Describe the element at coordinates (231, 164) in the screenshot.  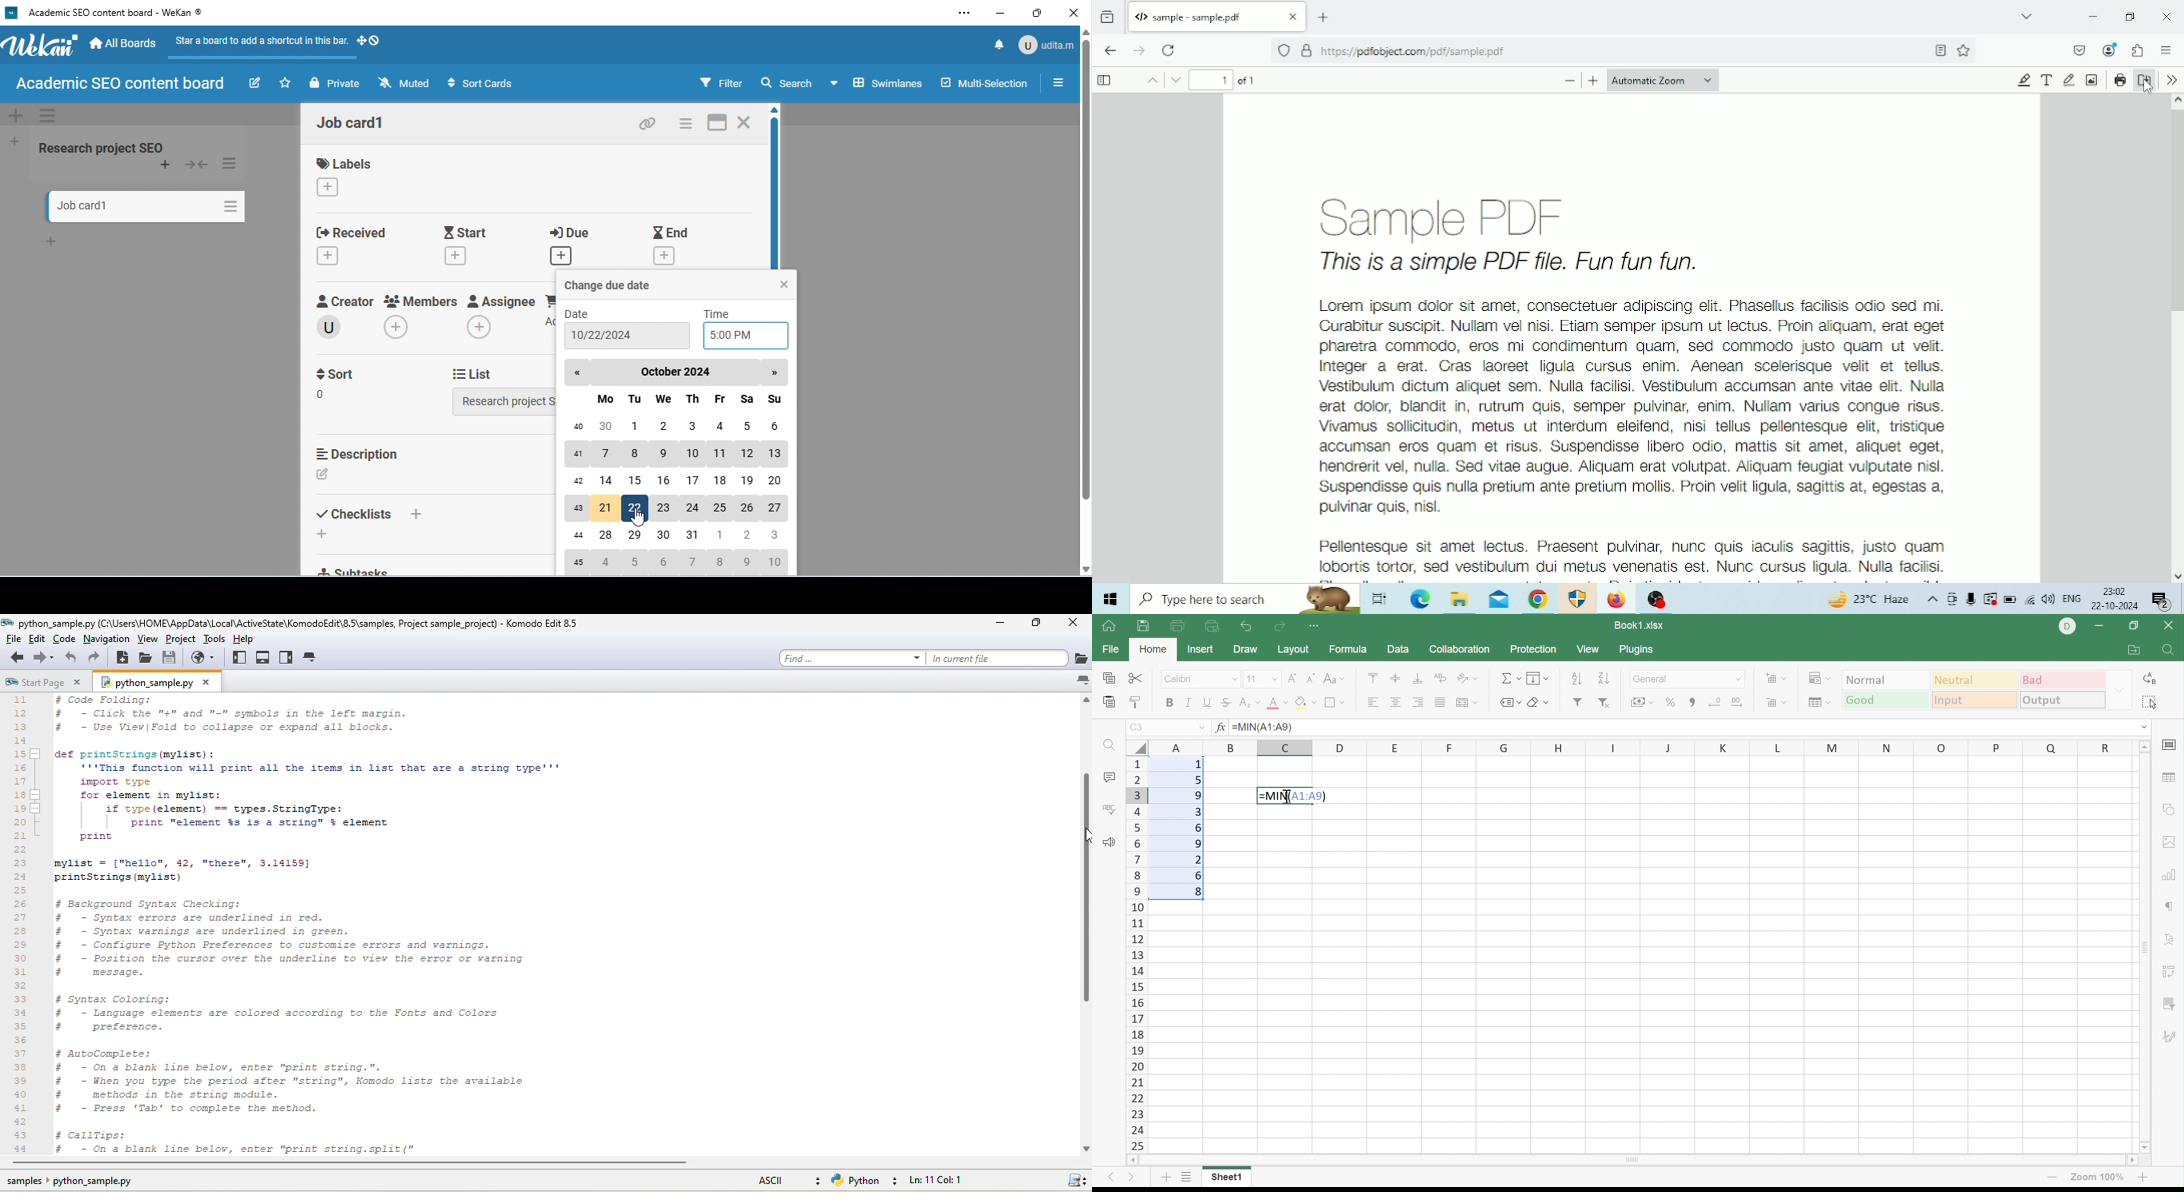
I see `list actions` at that location.